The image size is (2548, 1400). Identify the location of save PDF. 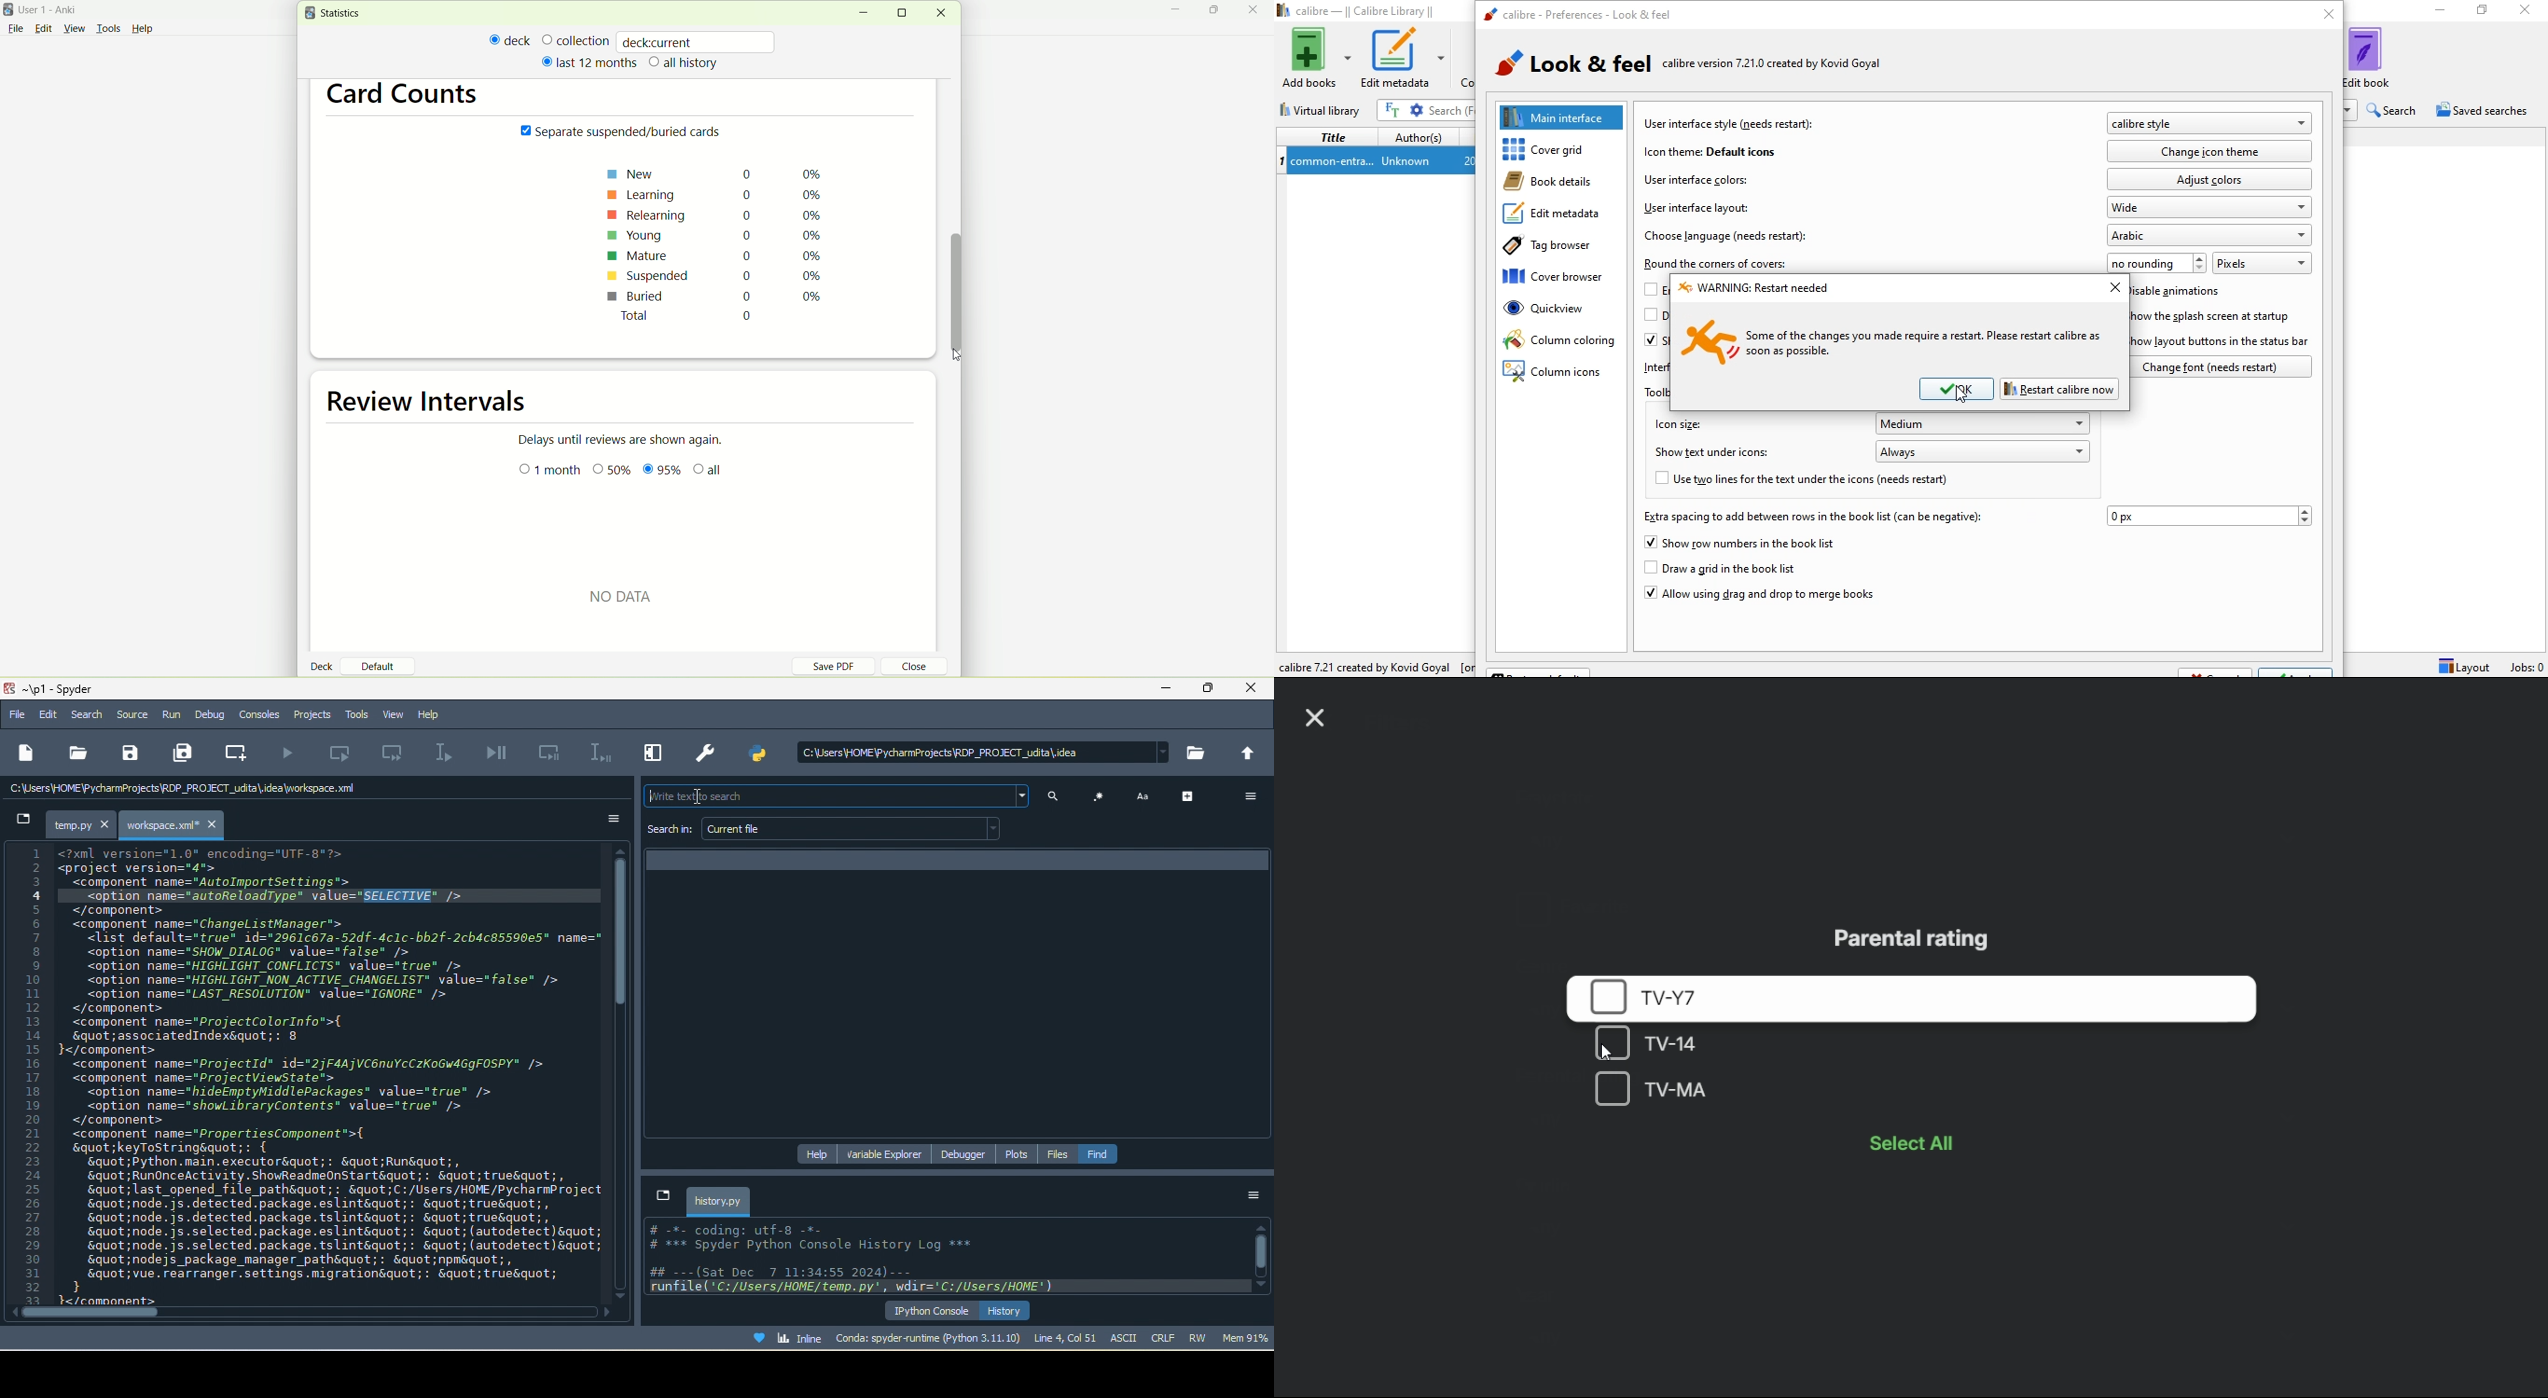
(841, 666).